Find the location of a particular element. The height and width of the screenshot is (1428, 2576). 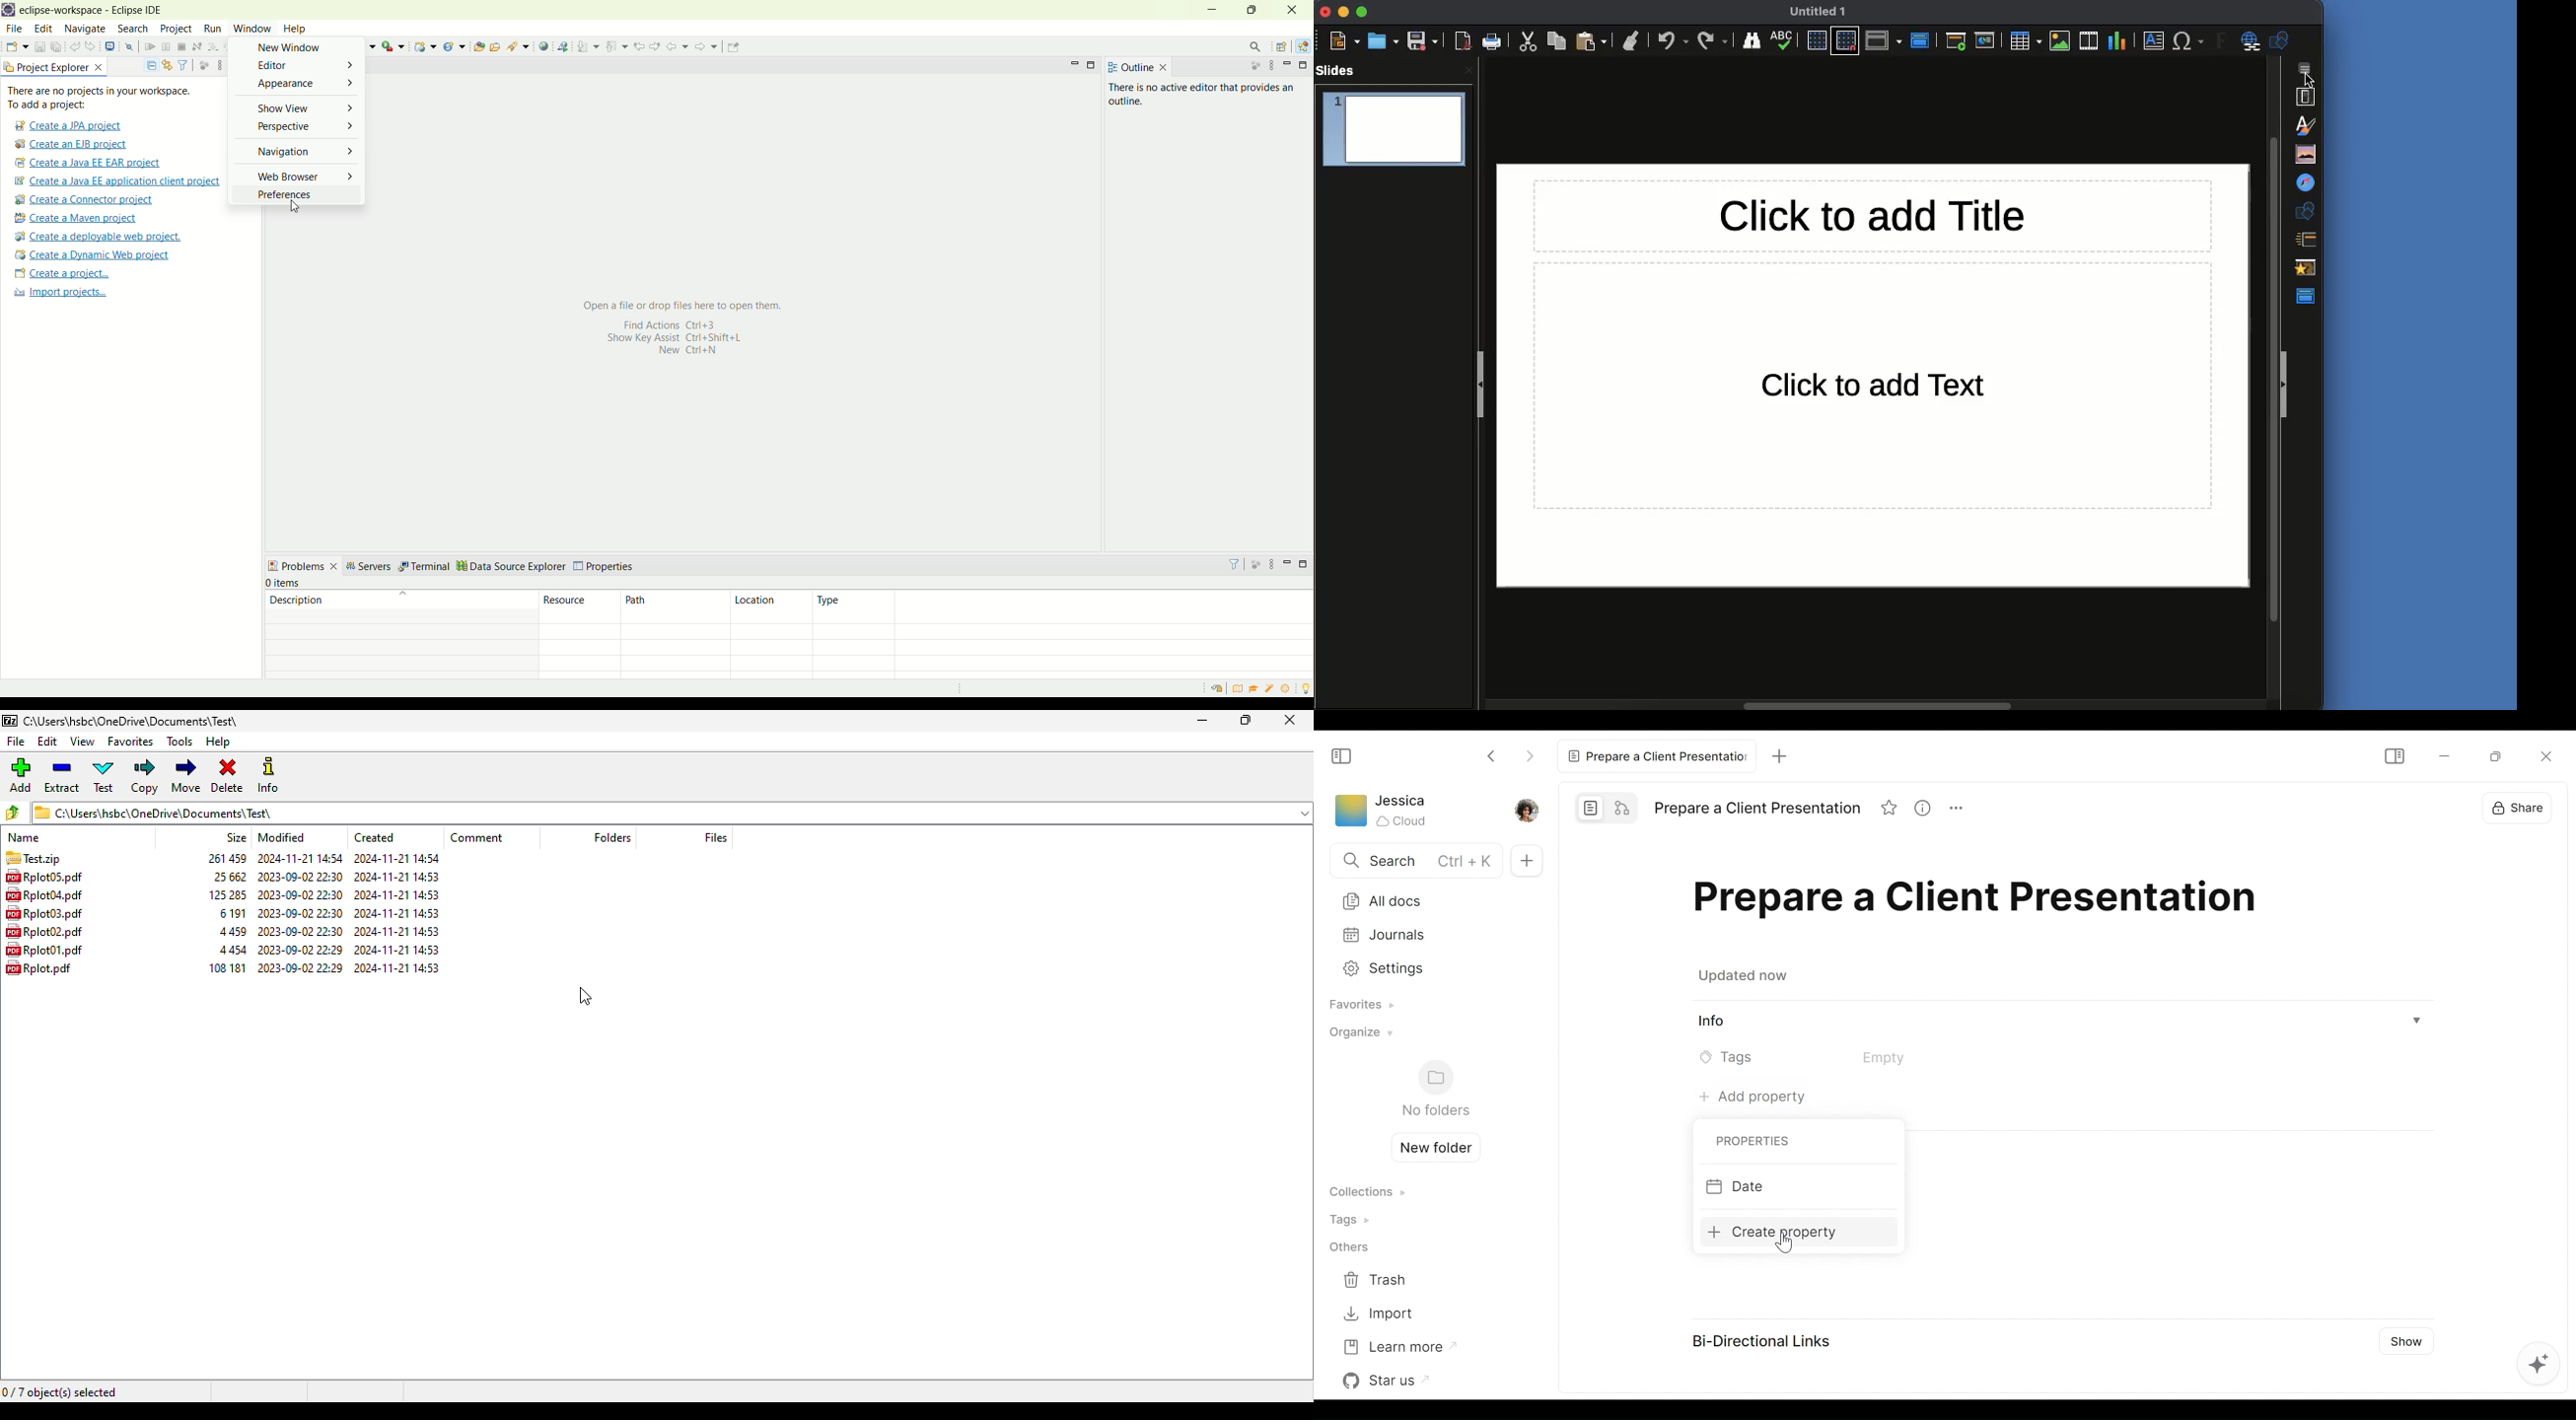

cursor is located at coordinates (584, 997).